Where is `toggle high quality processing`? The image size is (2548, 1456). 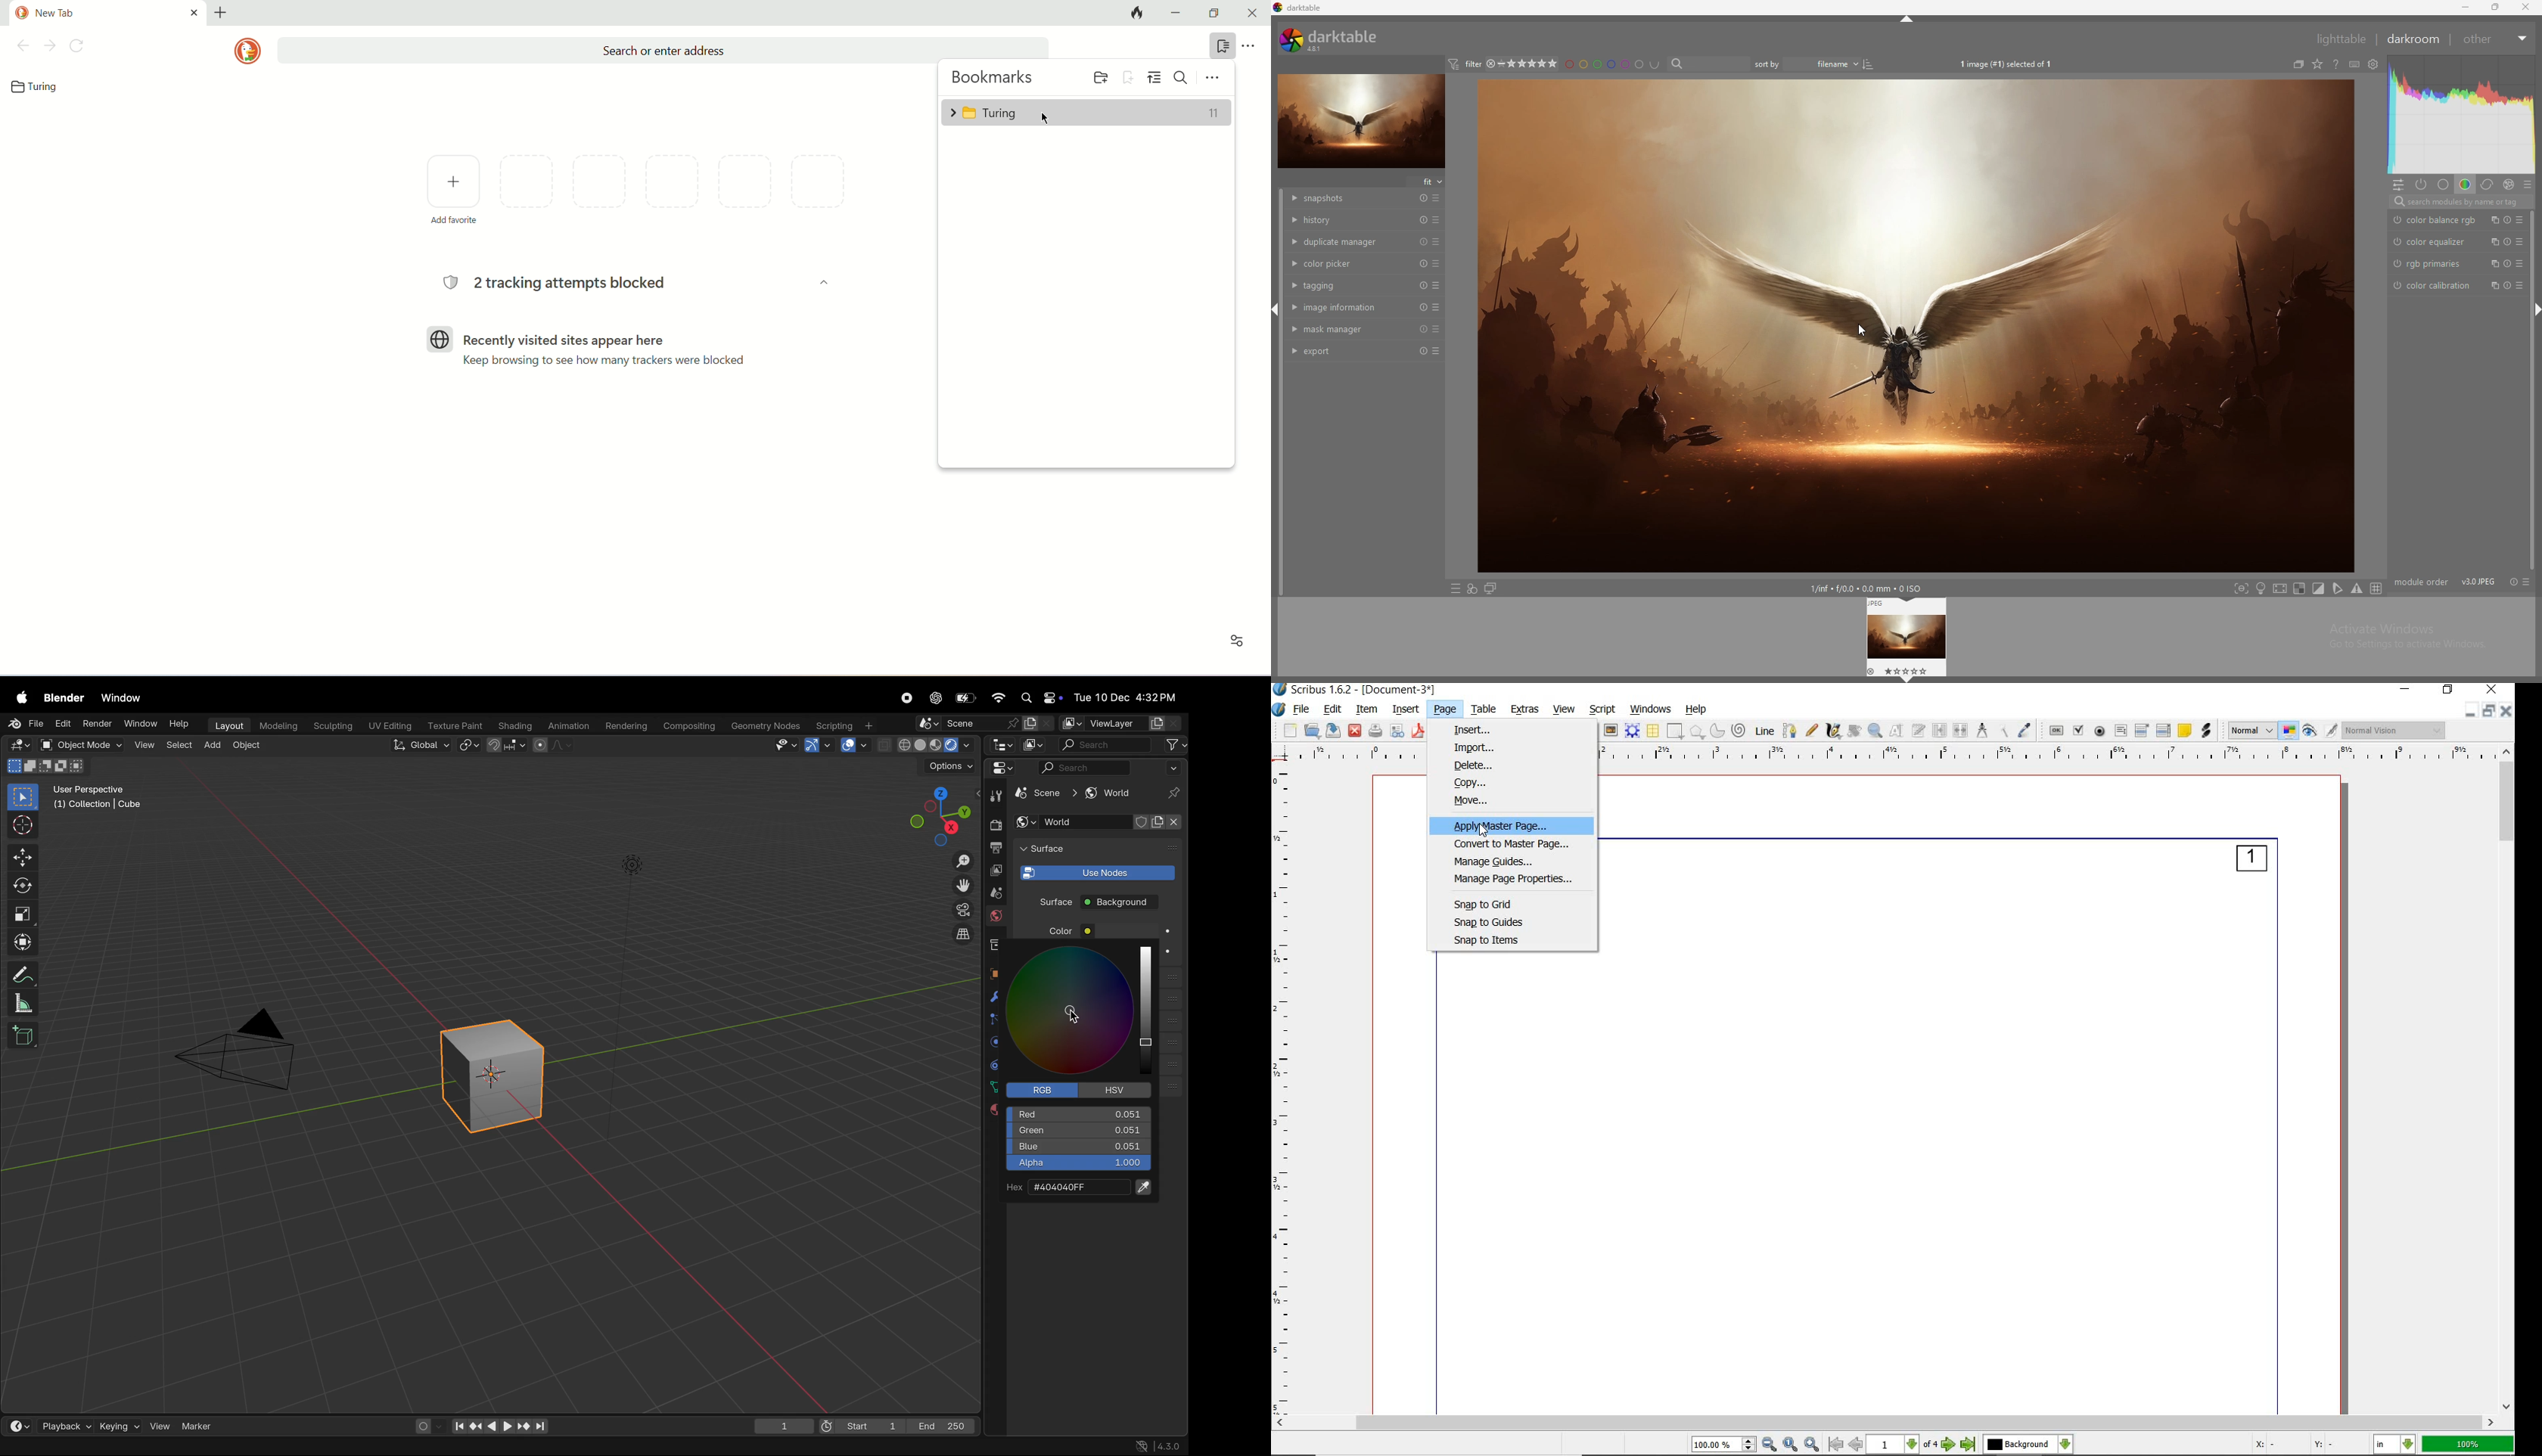
toggle high quality processing is located at coordinates (2281, 589).